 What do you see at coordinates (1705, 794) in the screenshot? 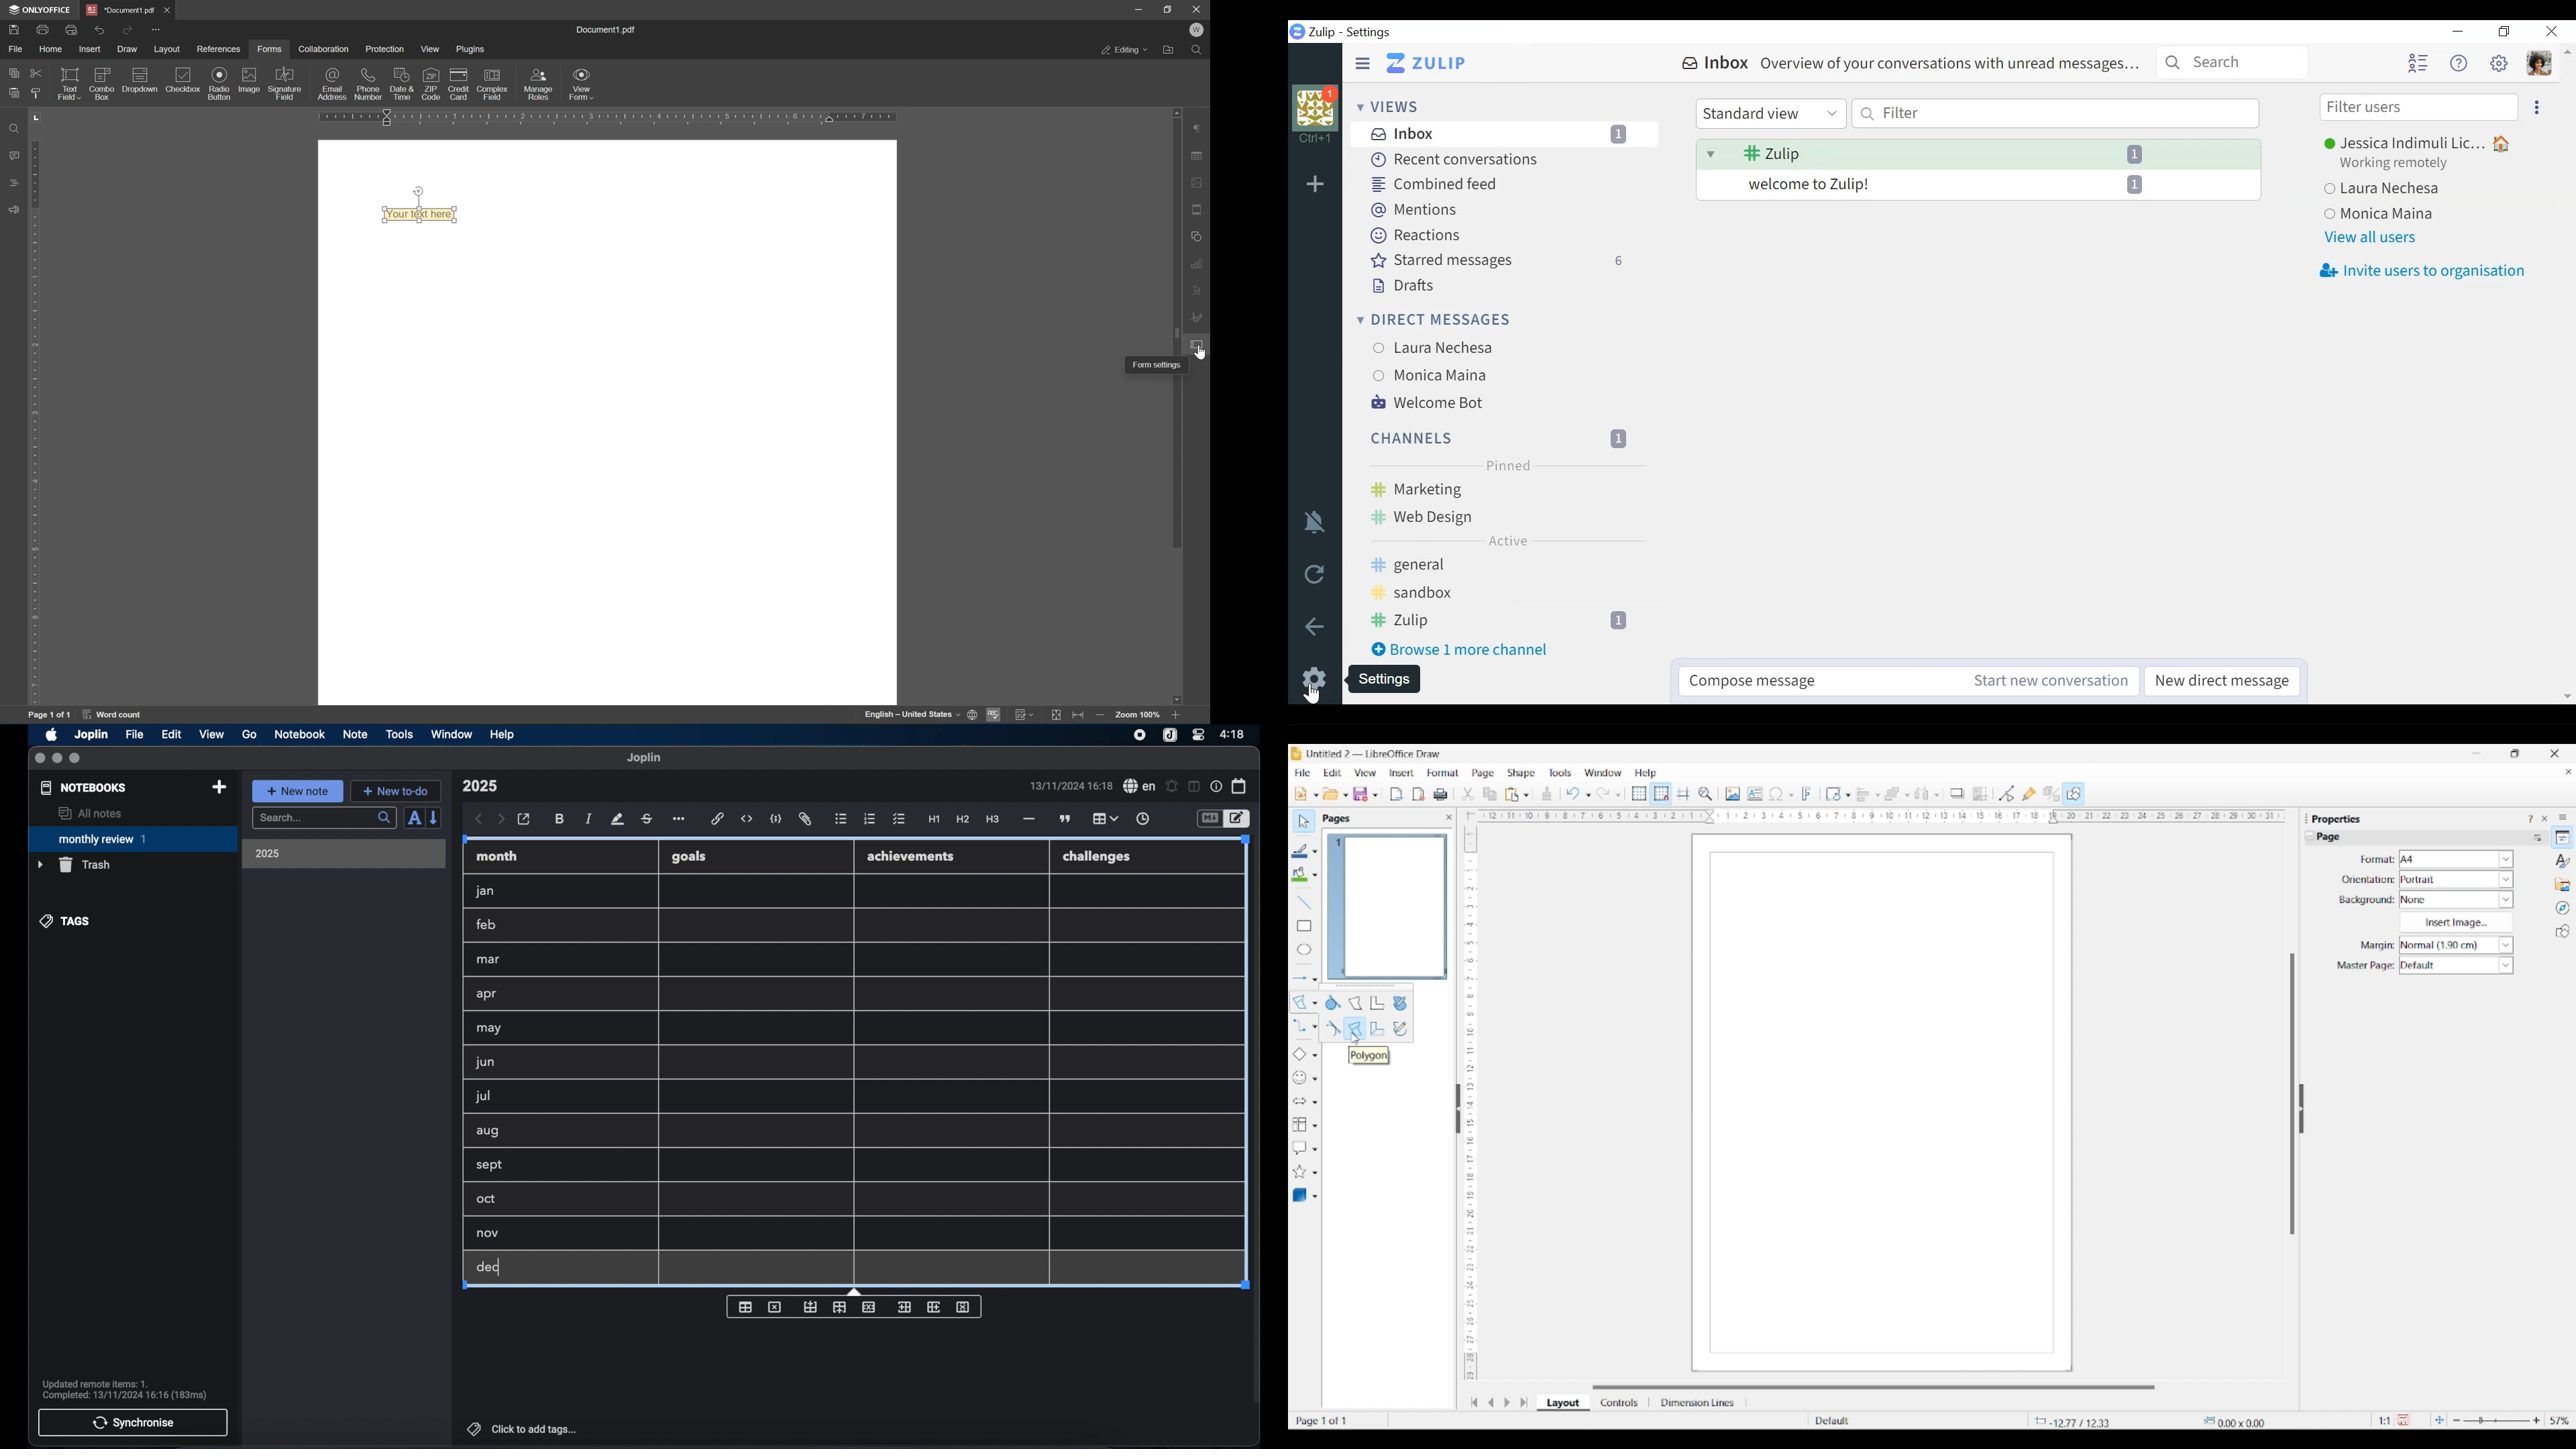
I see `Zoom and pan` at bounding box center [1705, 794].